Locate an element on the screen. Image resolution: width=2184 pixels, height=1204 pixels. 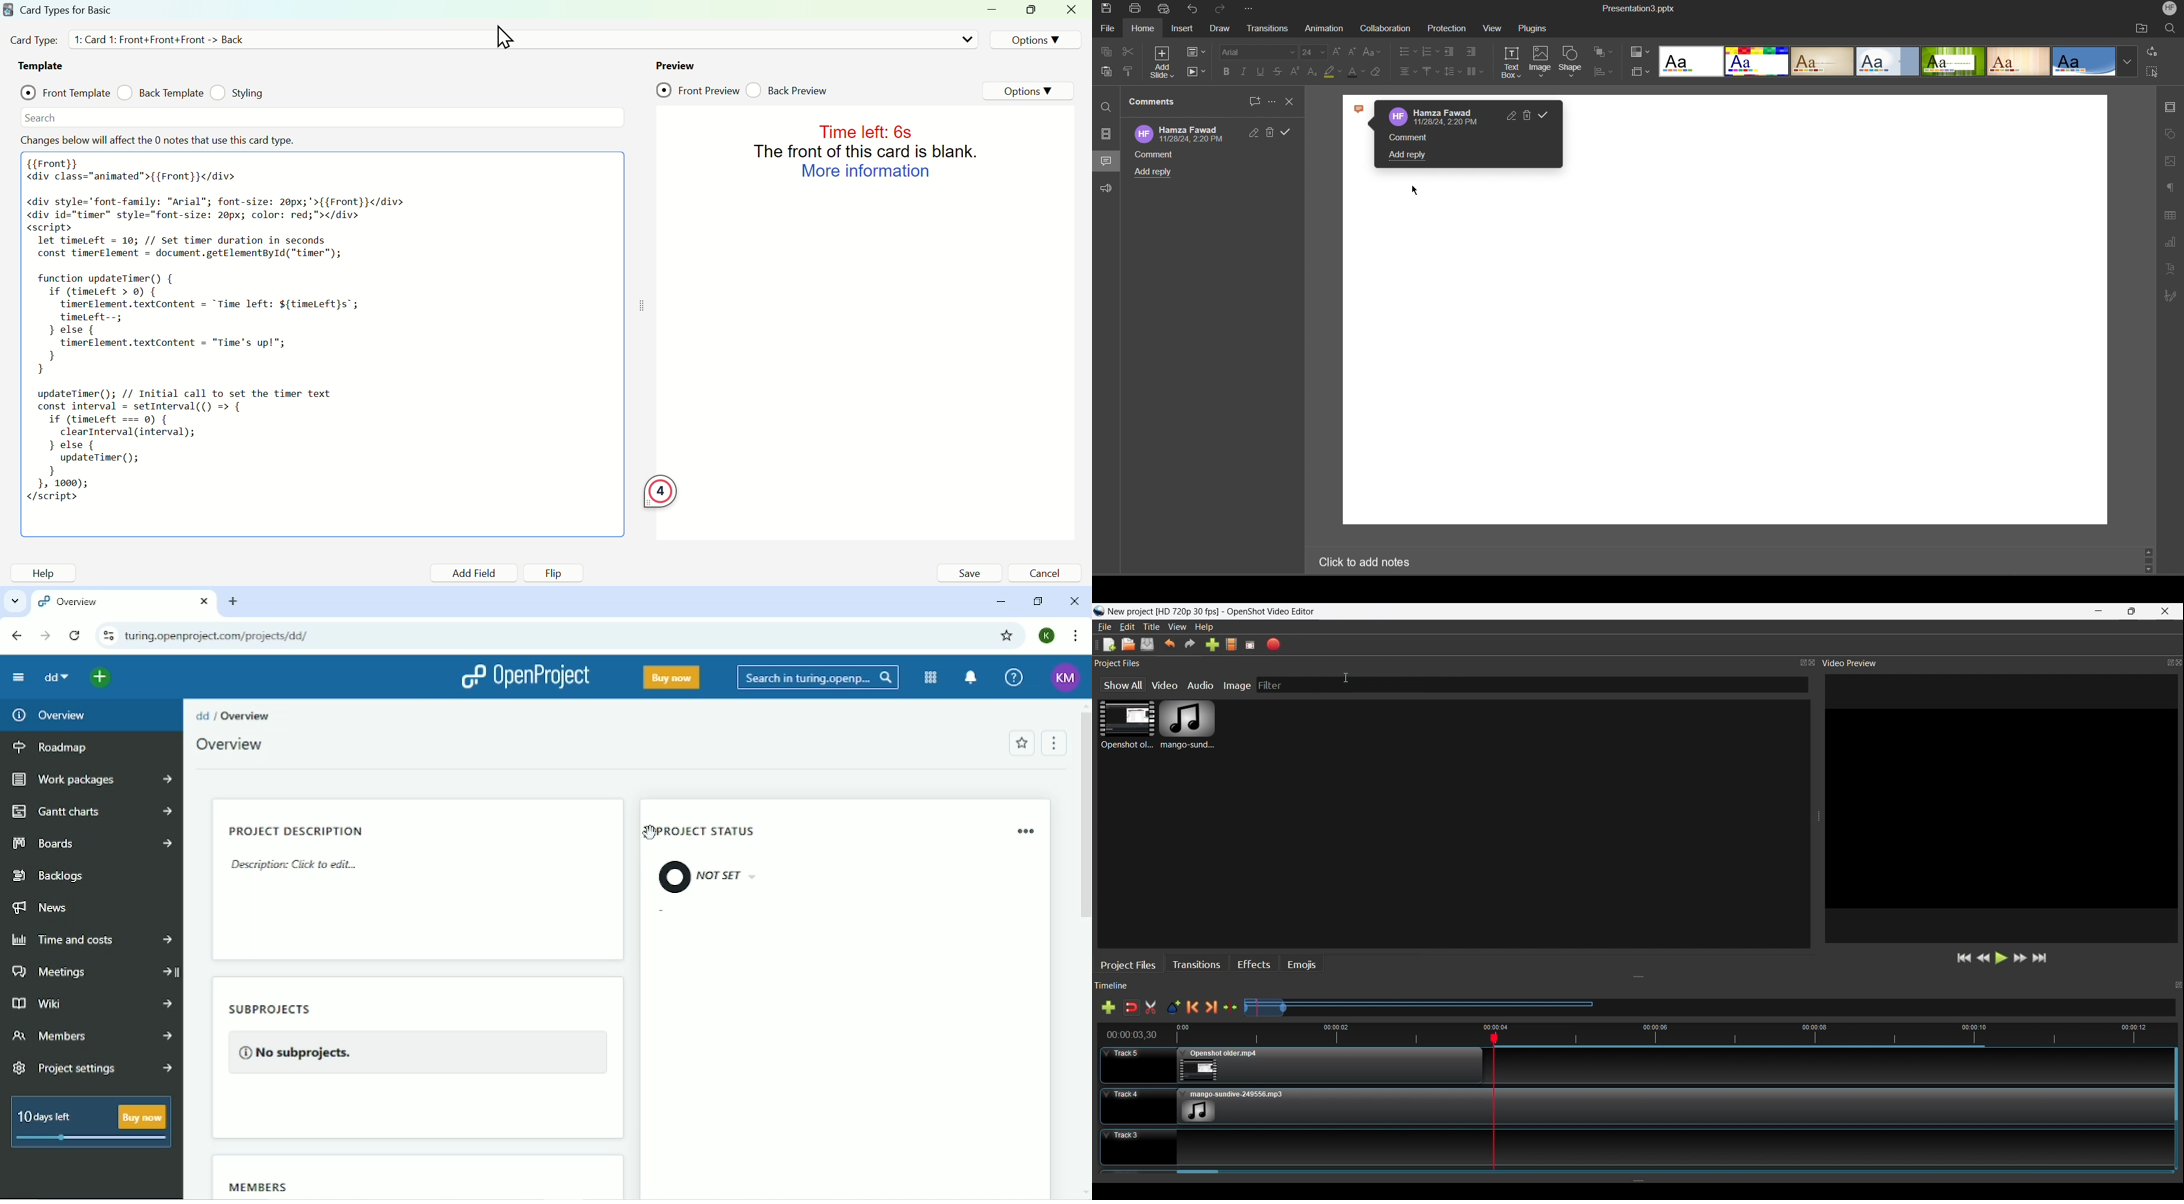
Track 4 is located at coordinates (1286, 1103).